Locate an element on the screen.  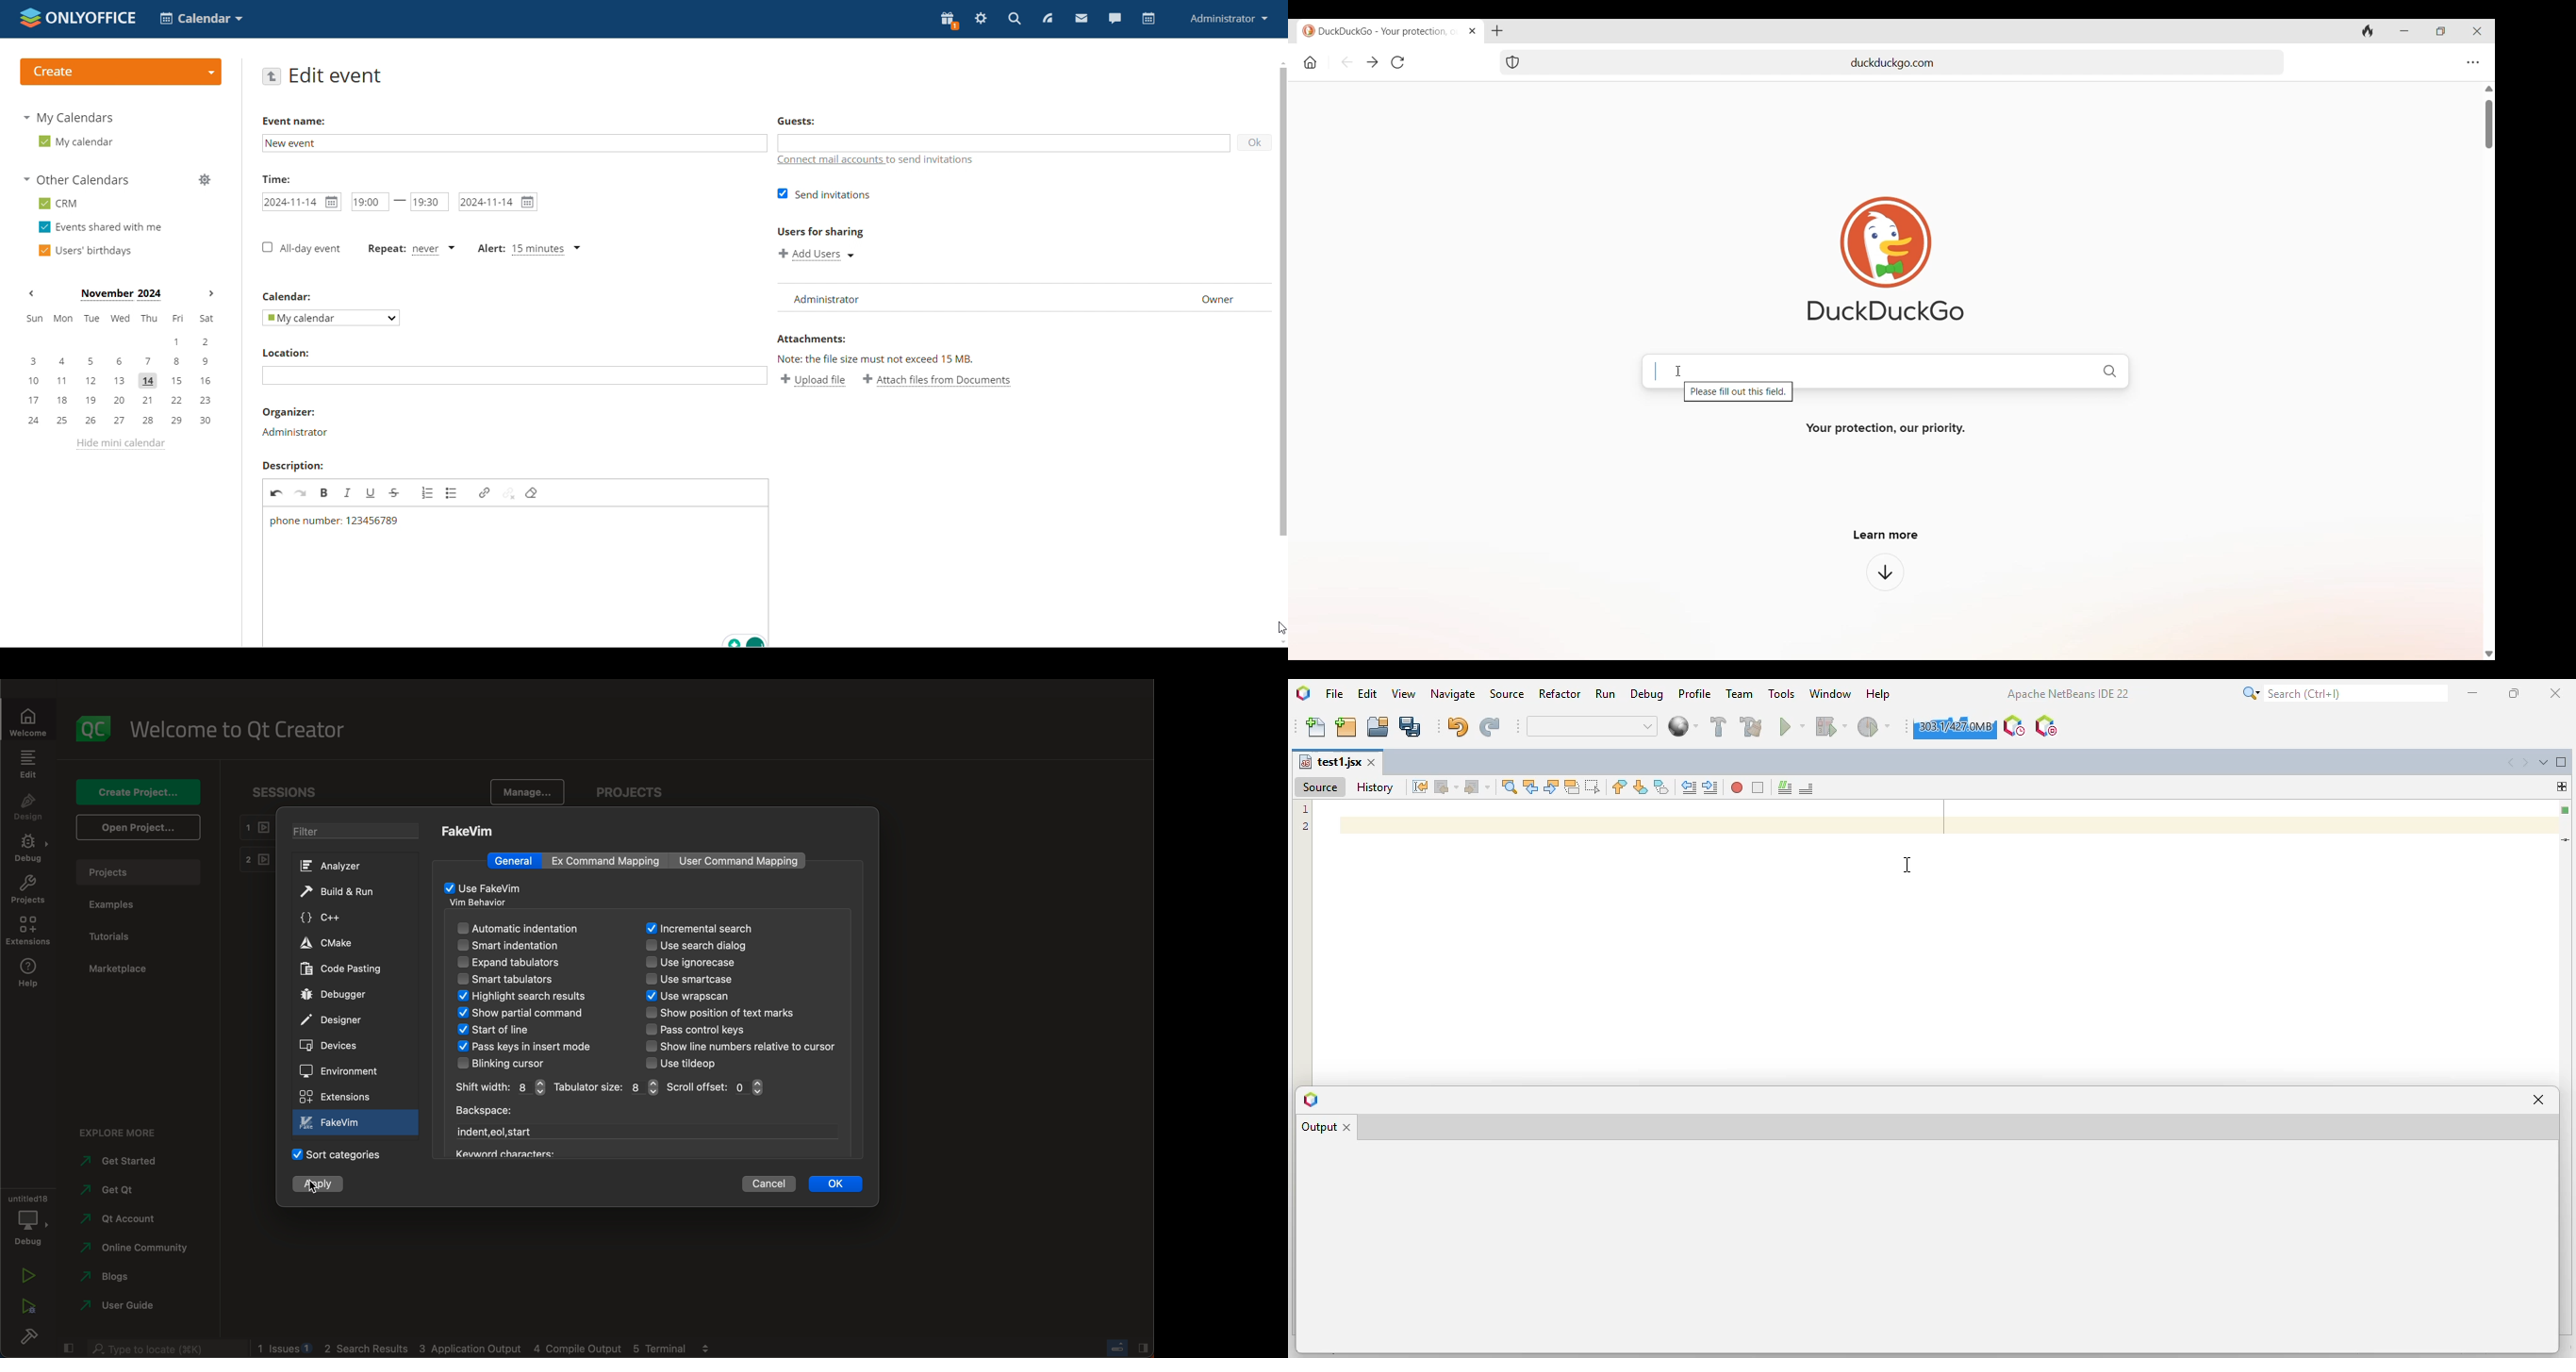
phone number added is located at coordinates (333, 521).